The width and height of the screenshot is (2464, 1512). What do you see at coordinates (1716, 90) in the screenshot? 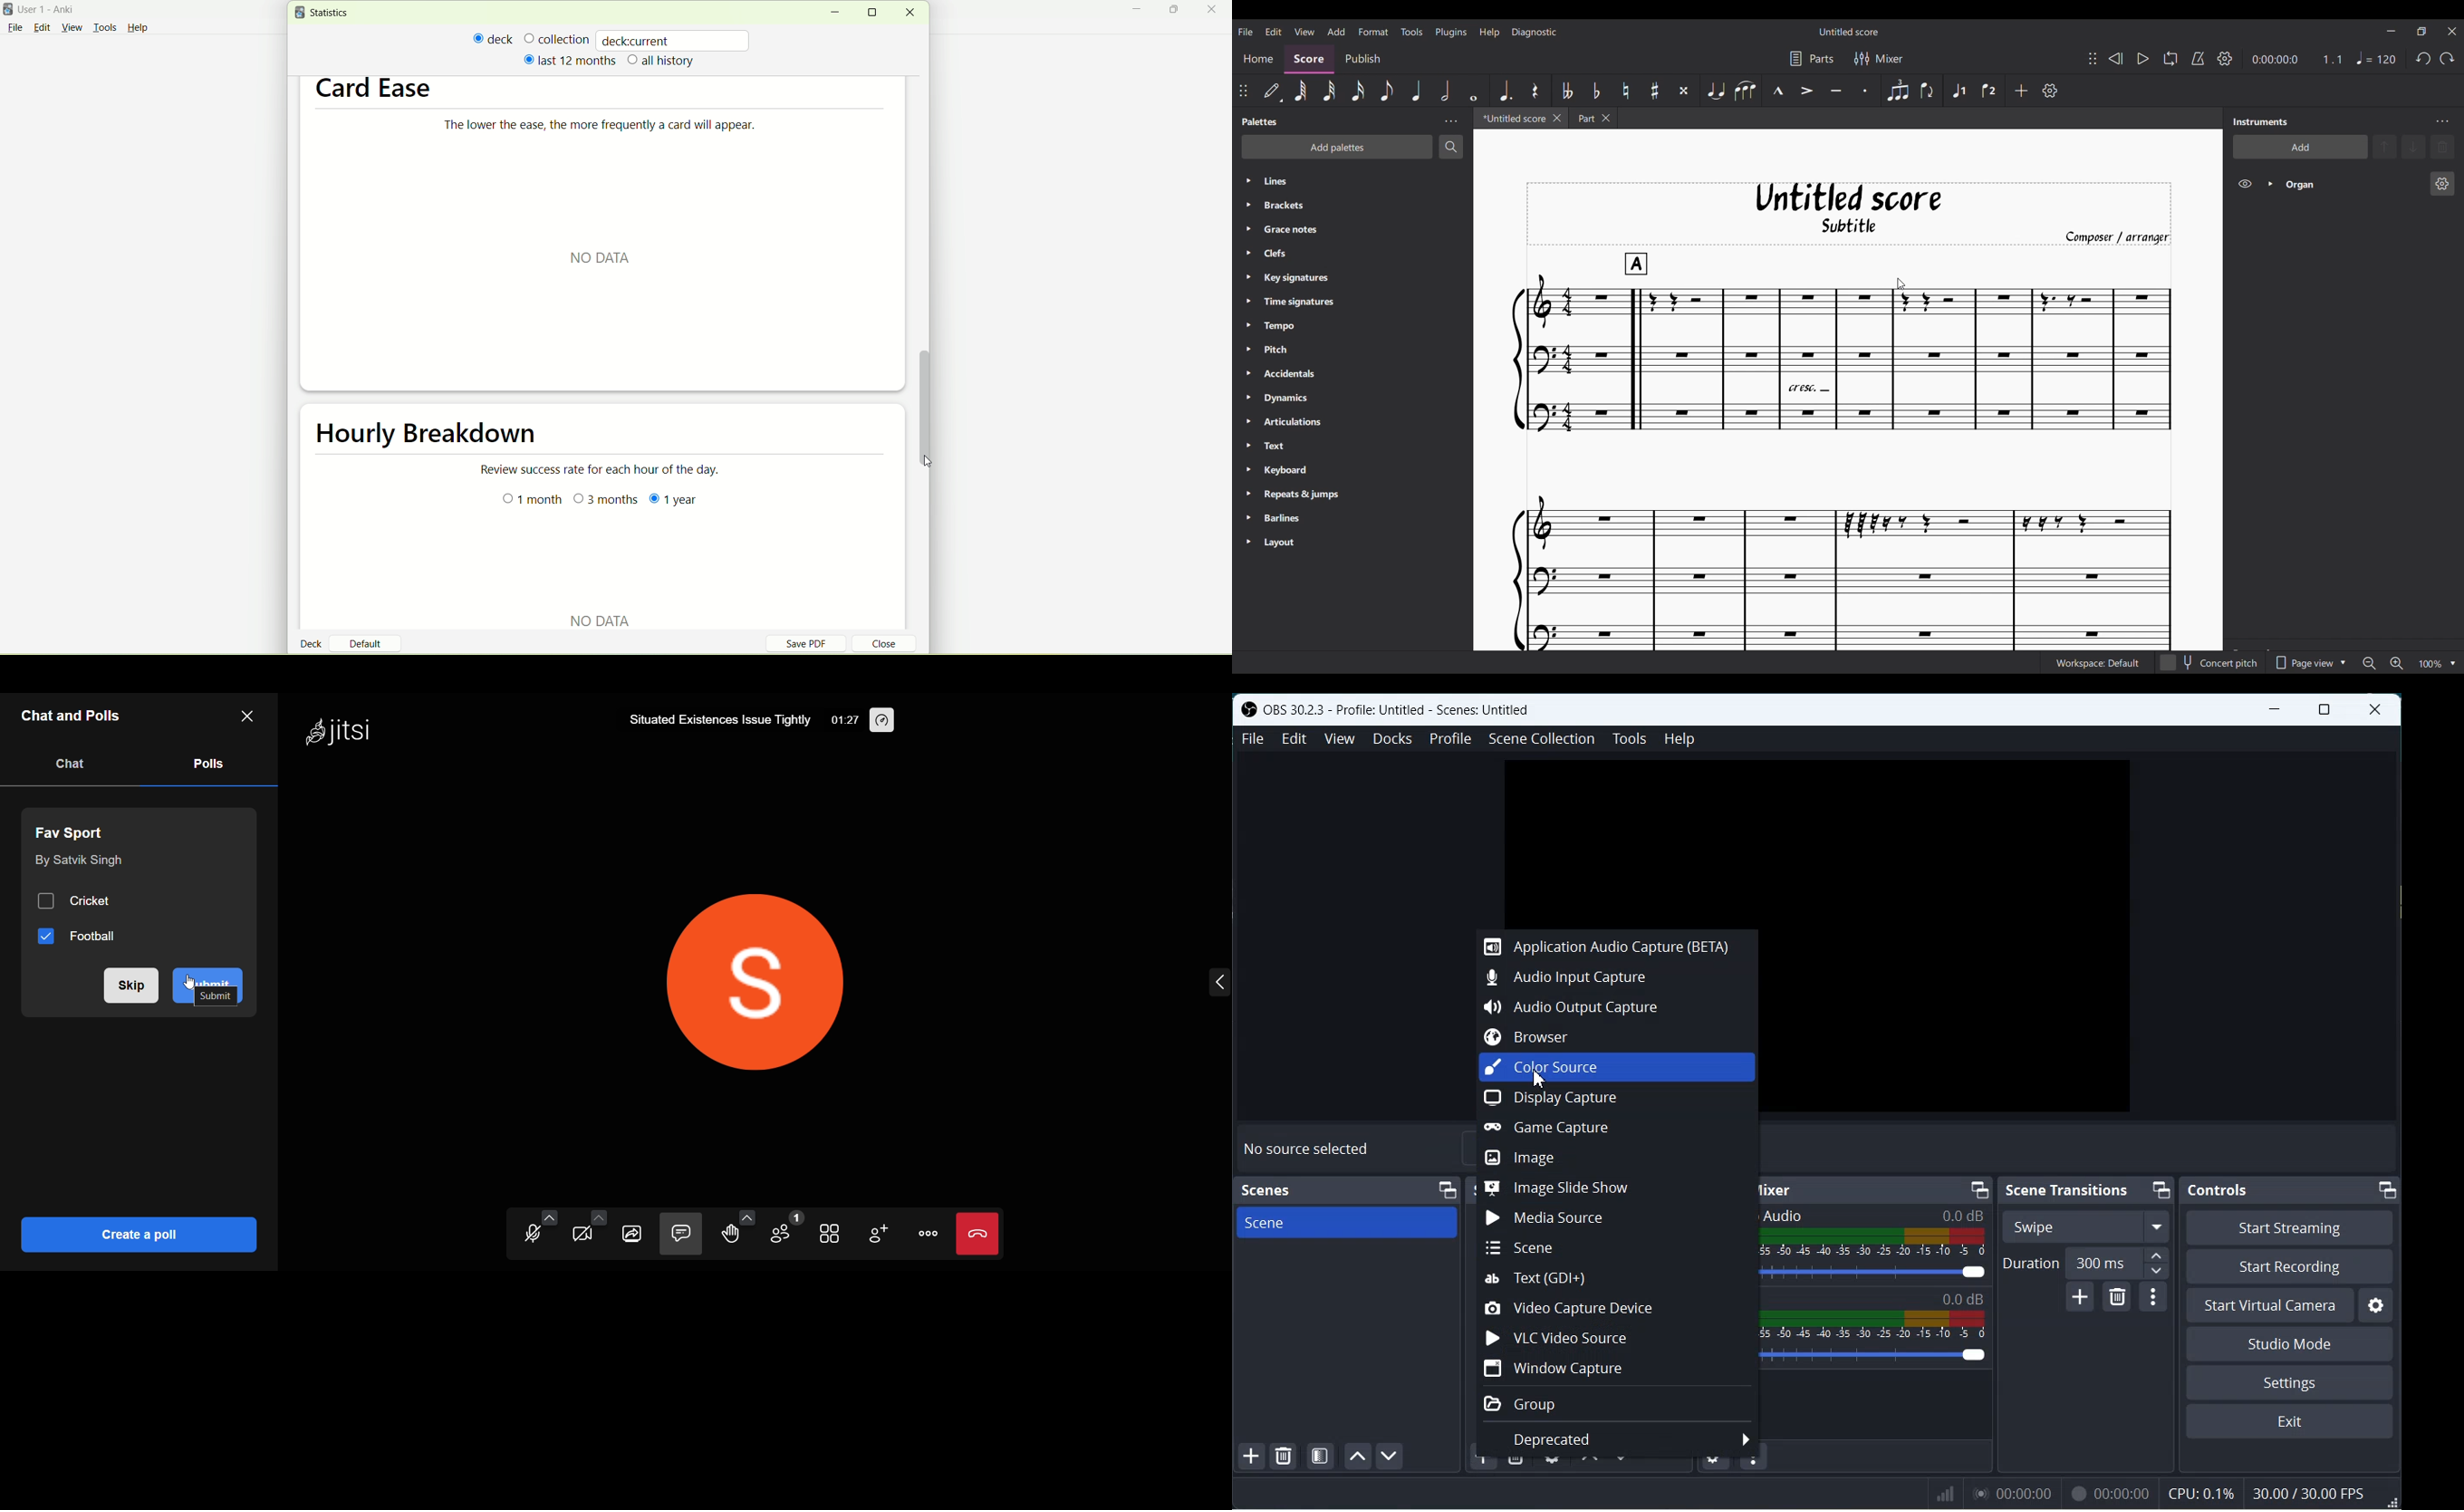
I see `Tie` at bounding box center [1716, 90].